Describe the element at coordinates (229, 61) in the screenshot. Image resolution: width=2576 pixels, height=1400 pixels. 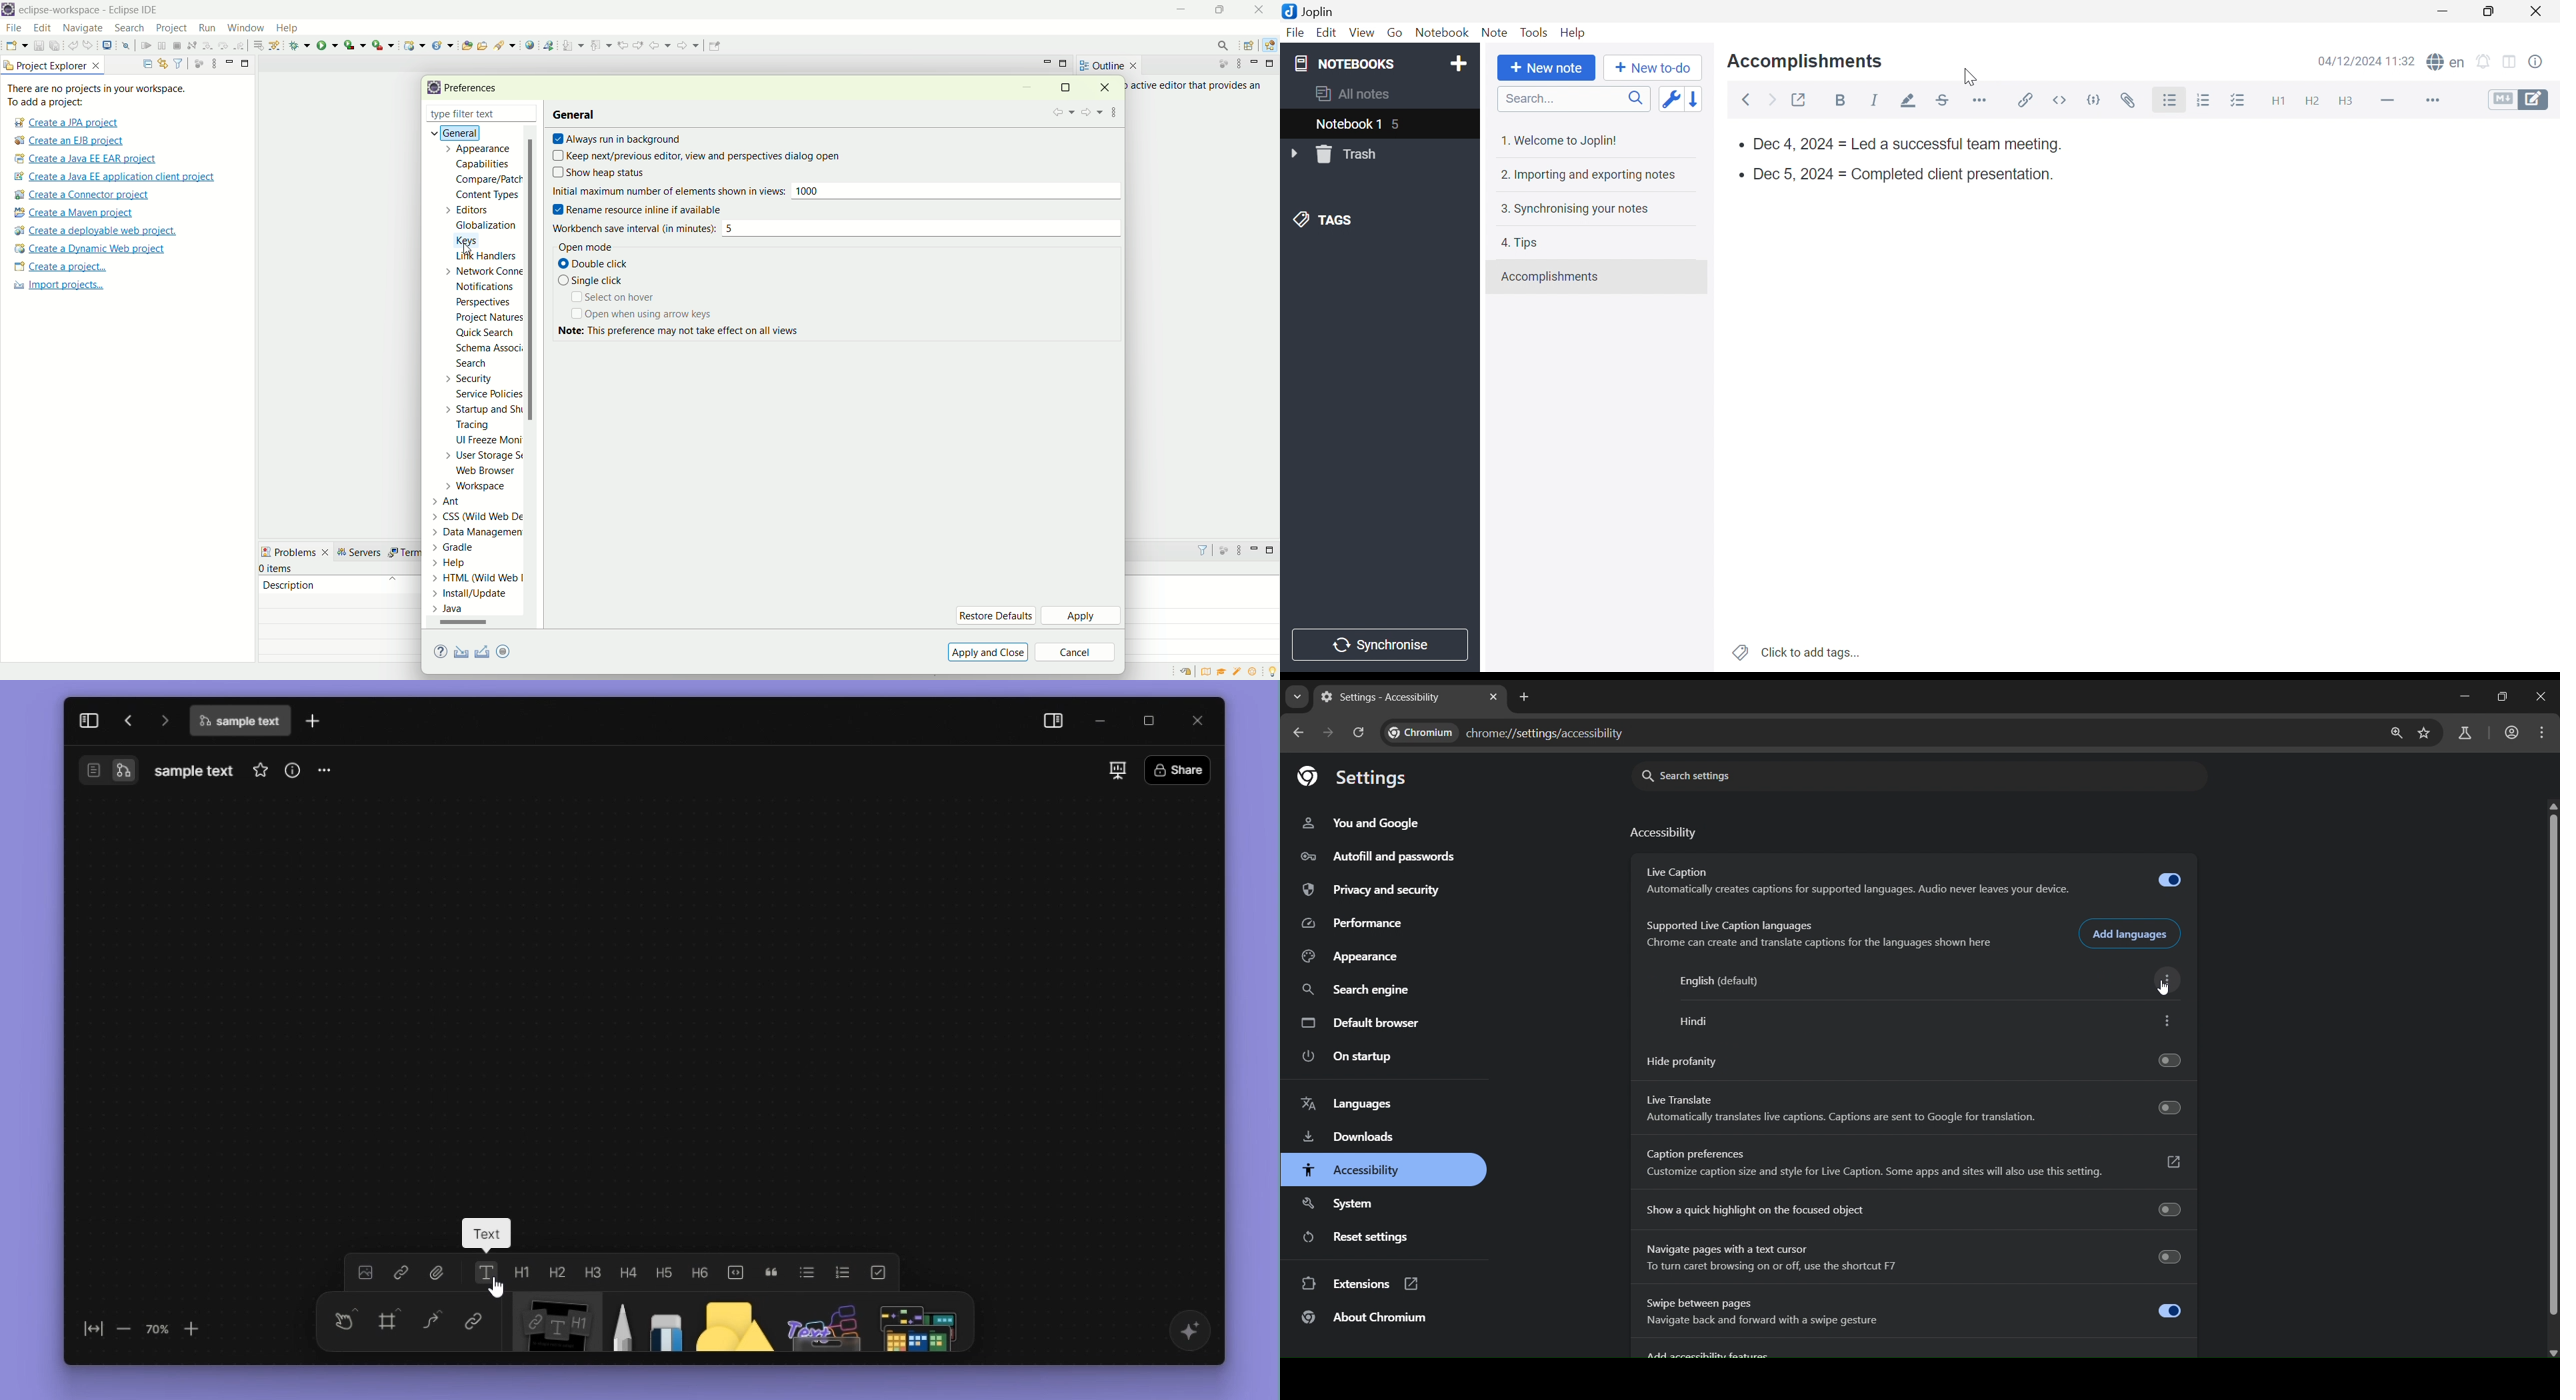
I see `minimize` at that location.